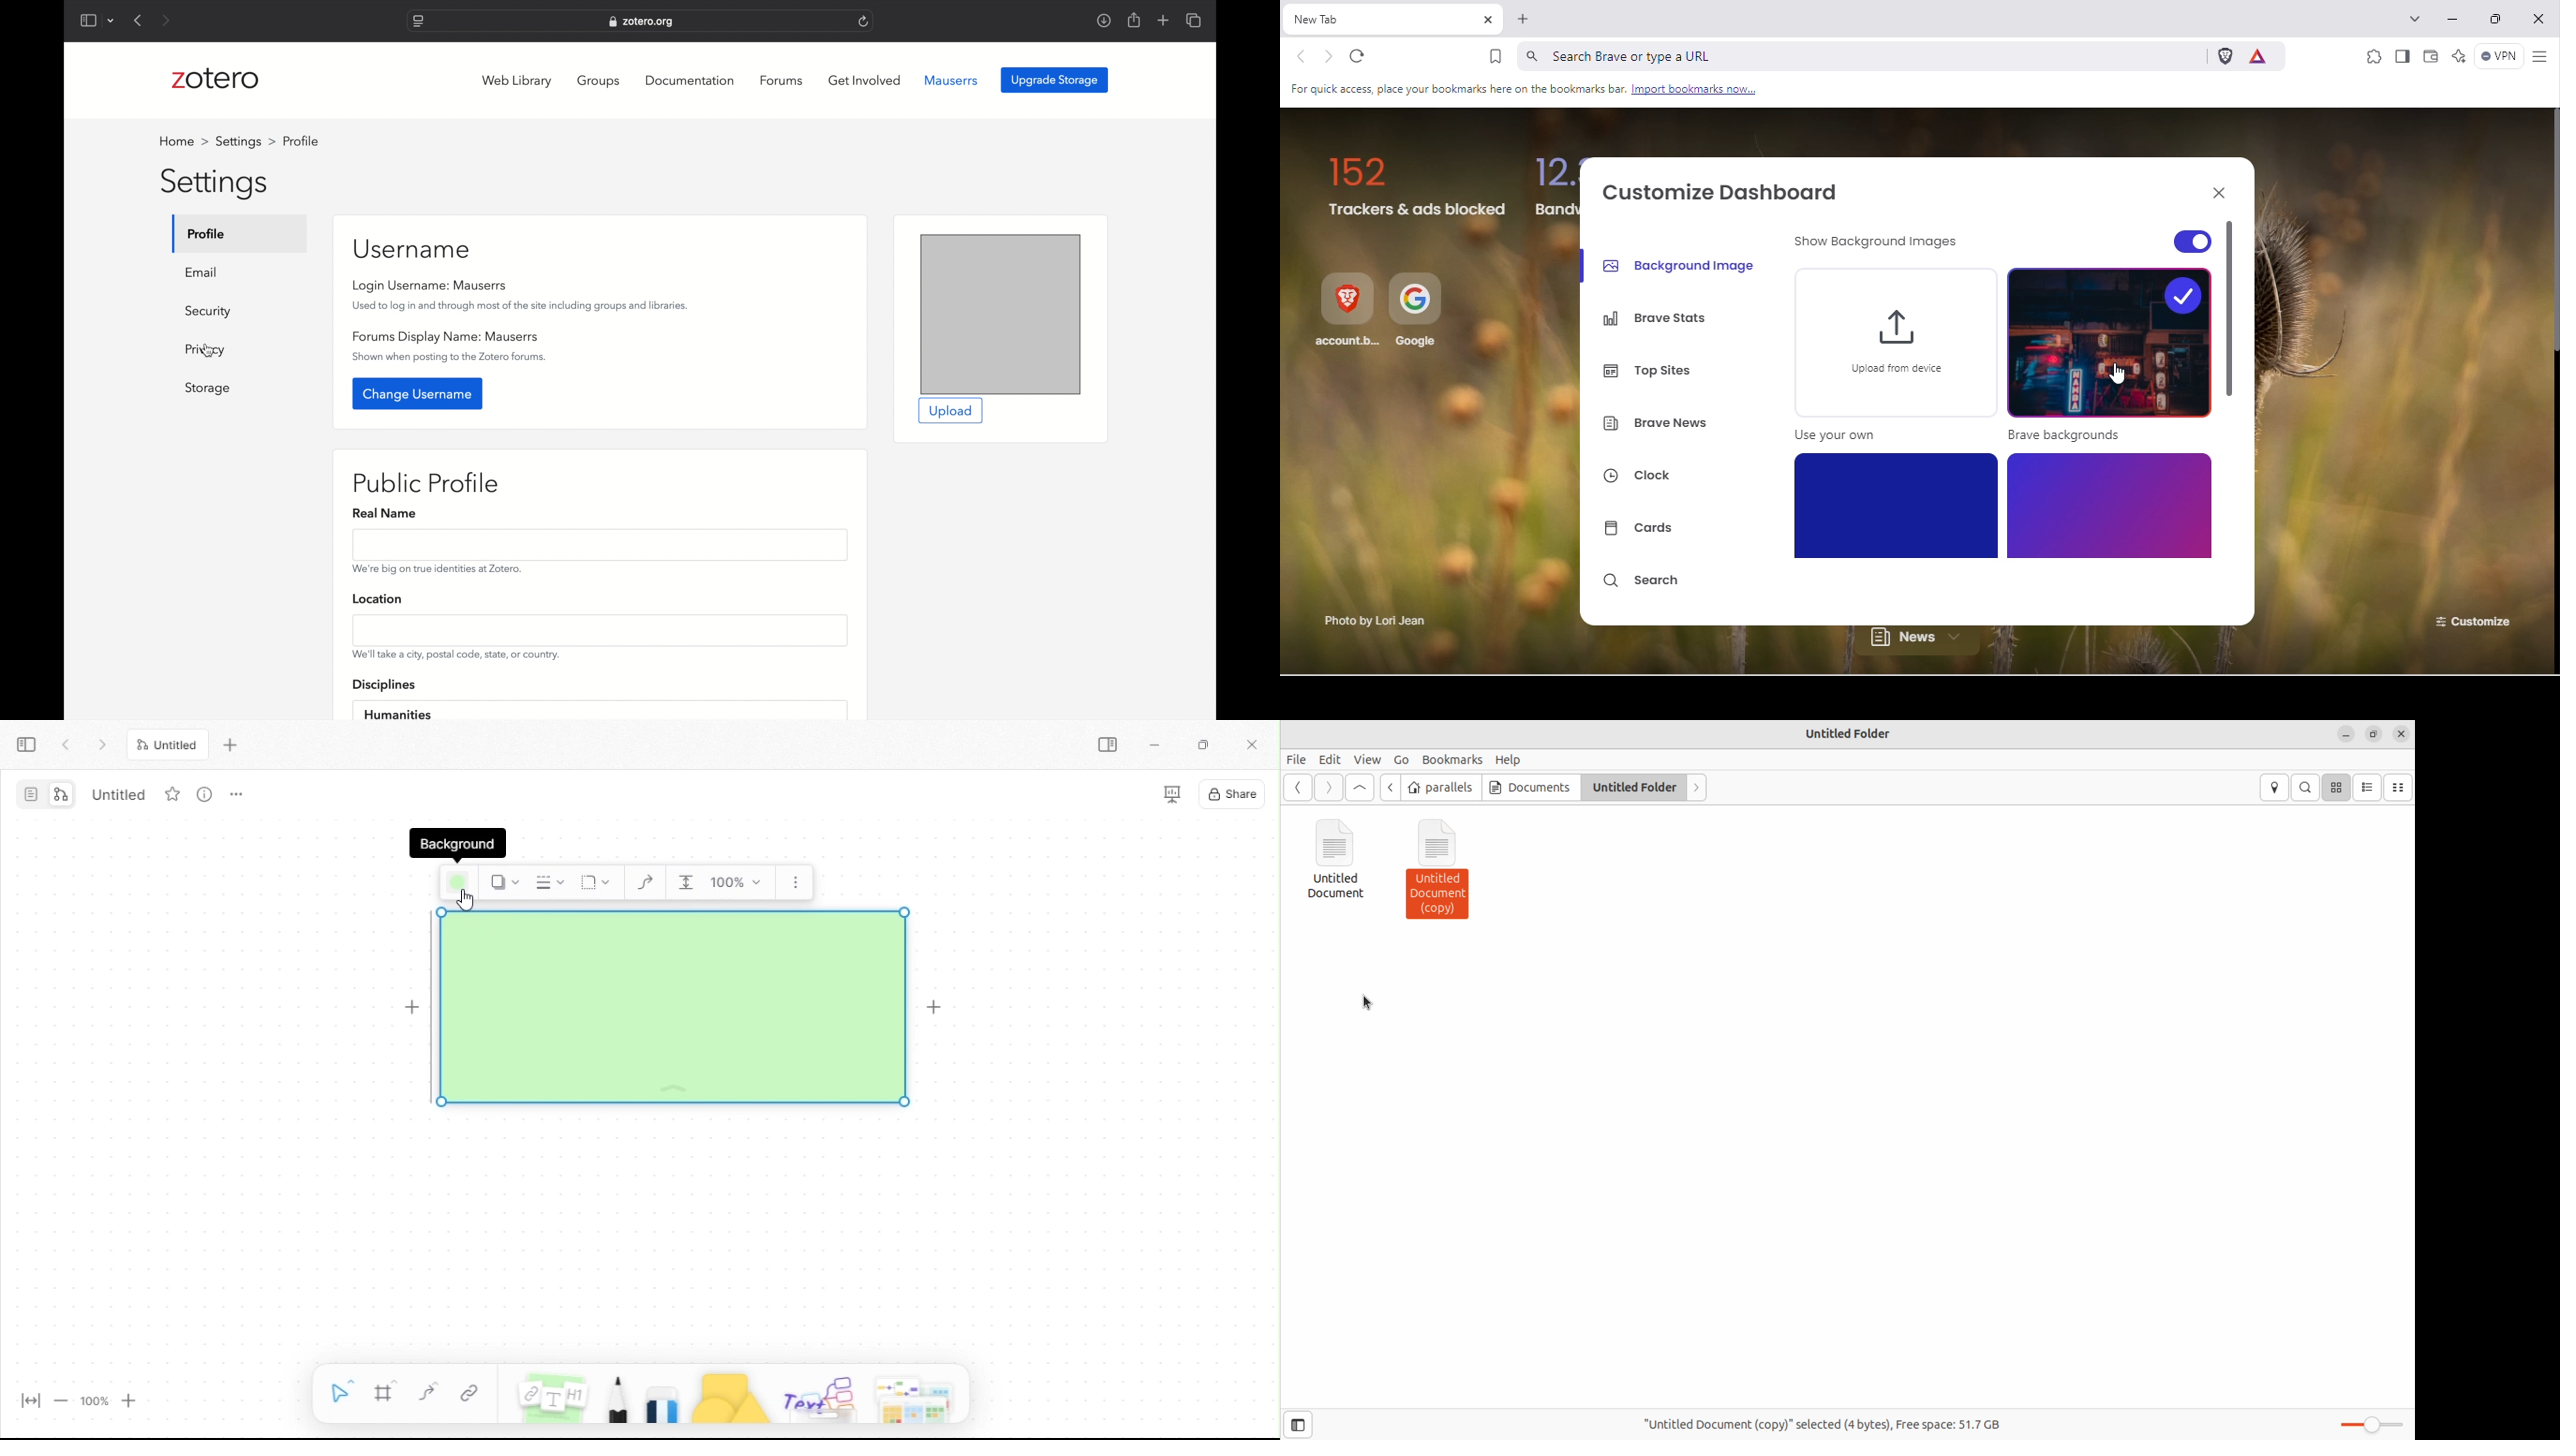 This screenshot has height=1456, width=2576. What do you see at coordinates (689, 81) in the screenshot?
I see `documentation` at bounding box center [689, 81].